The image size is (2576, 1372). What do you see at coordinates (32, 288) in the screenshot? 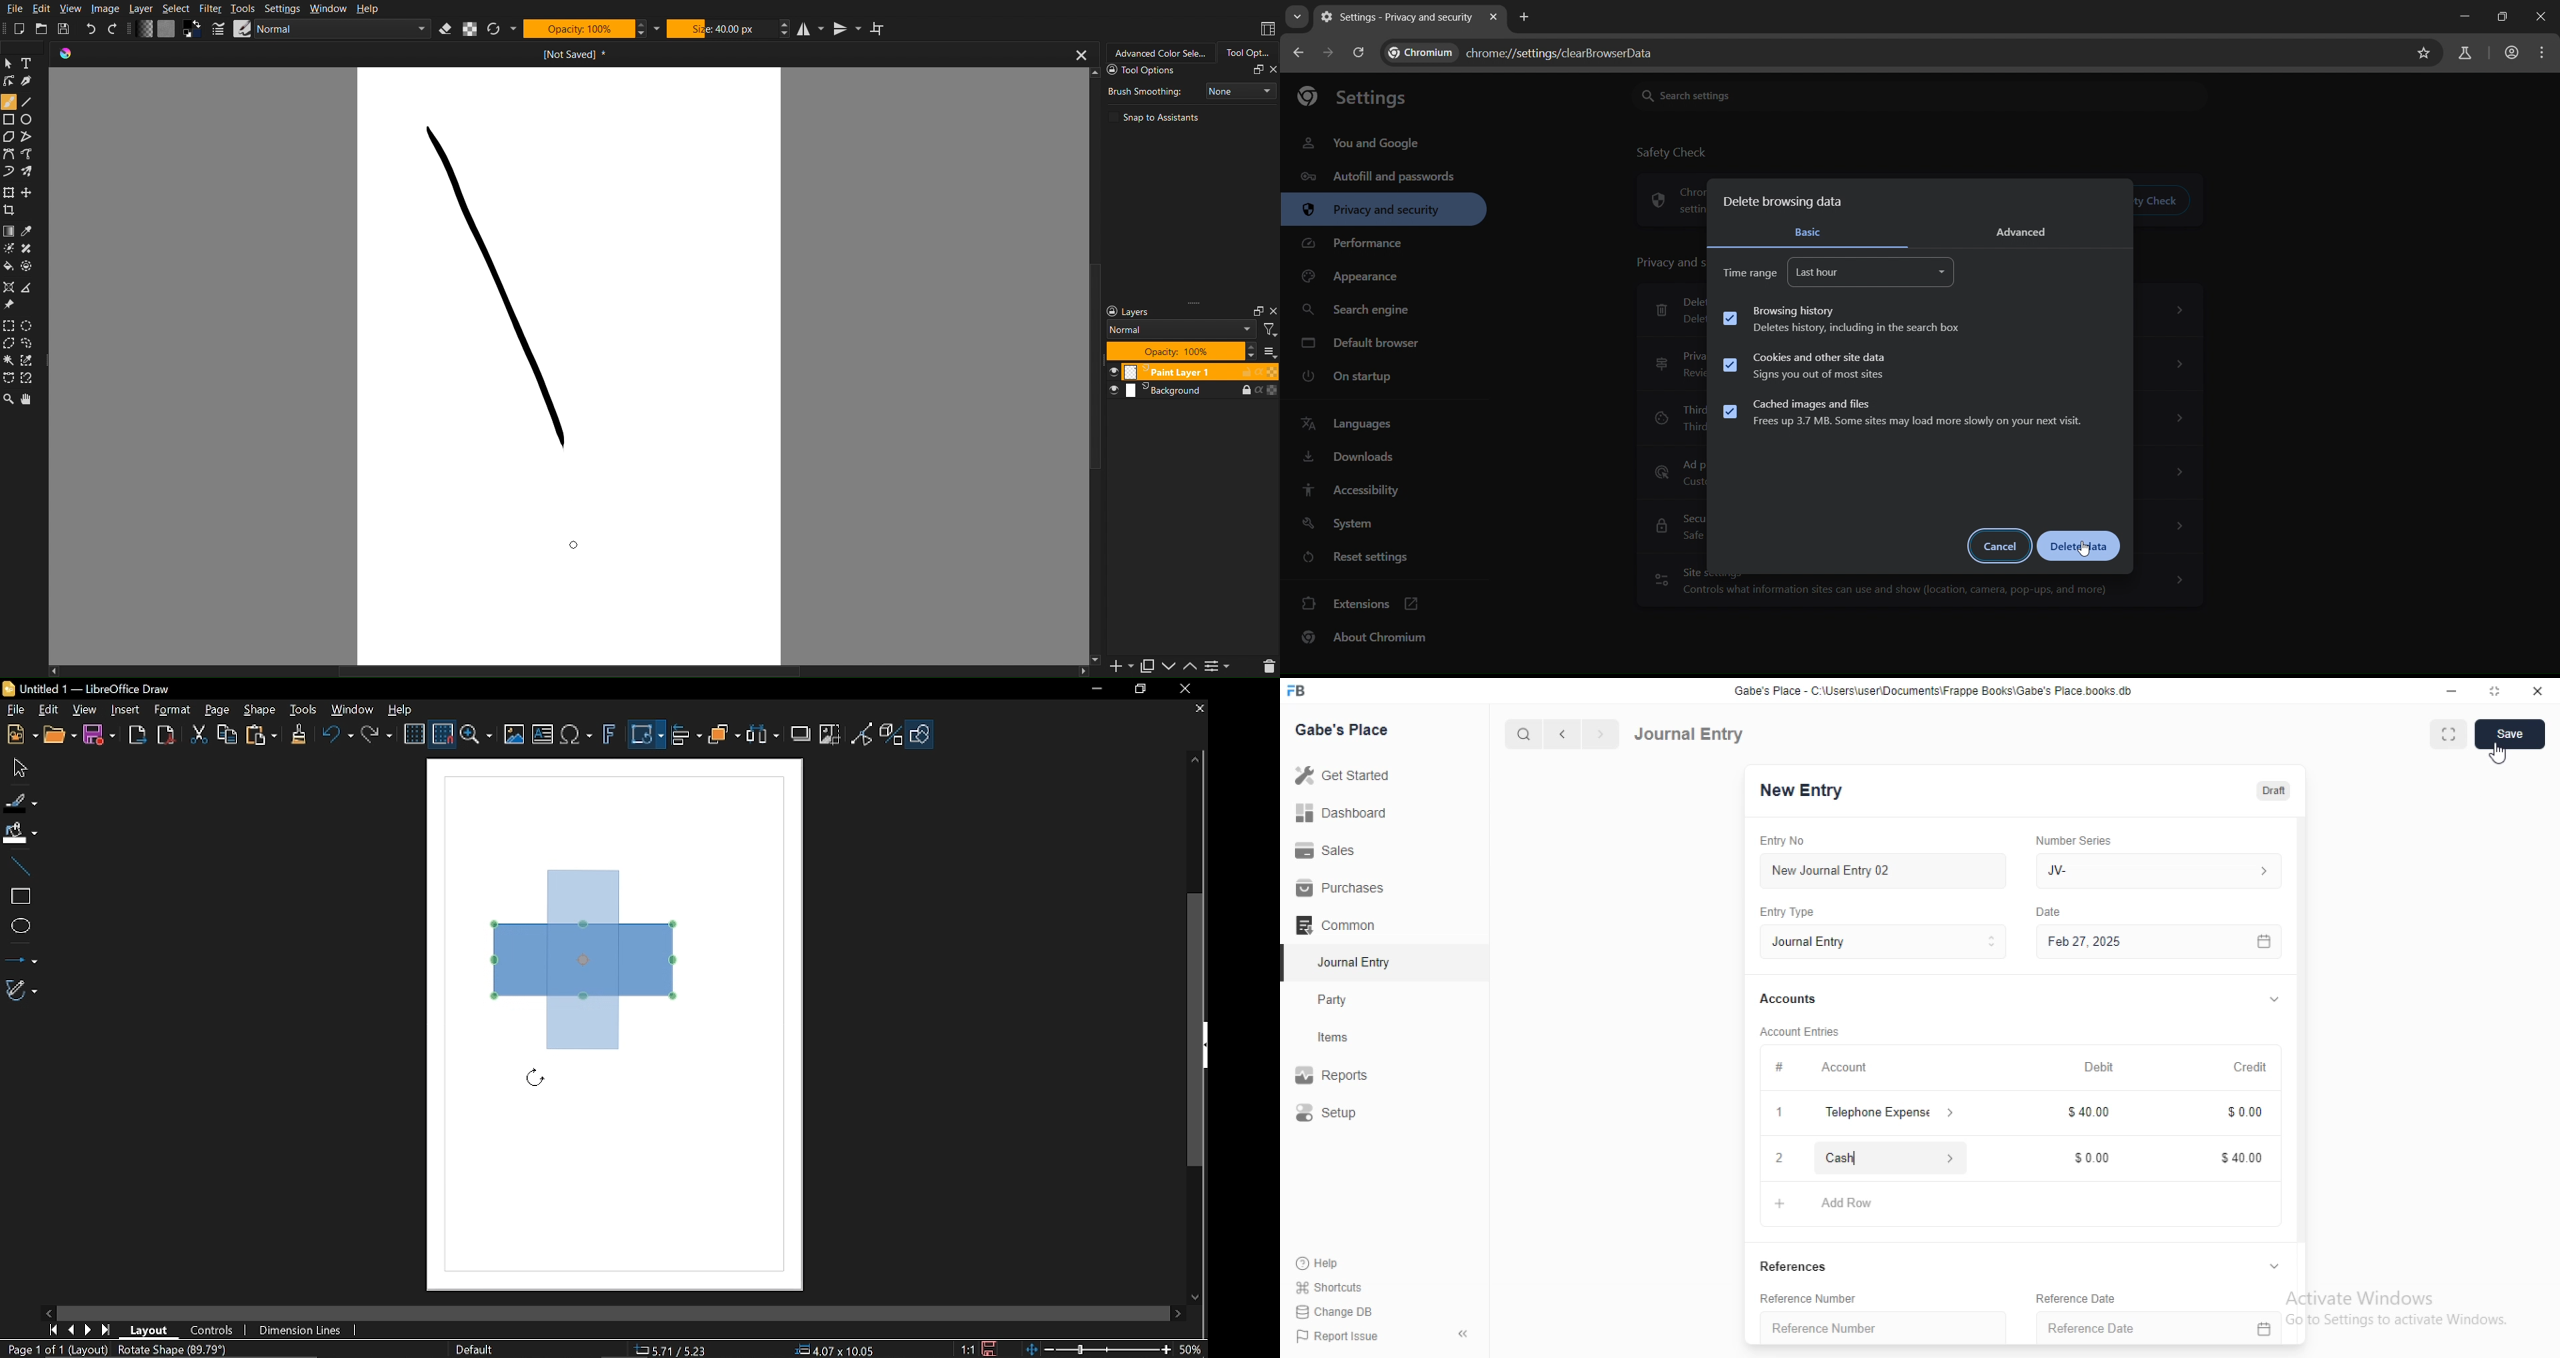
I see `Convert Point` at bounding box center [32, 288].